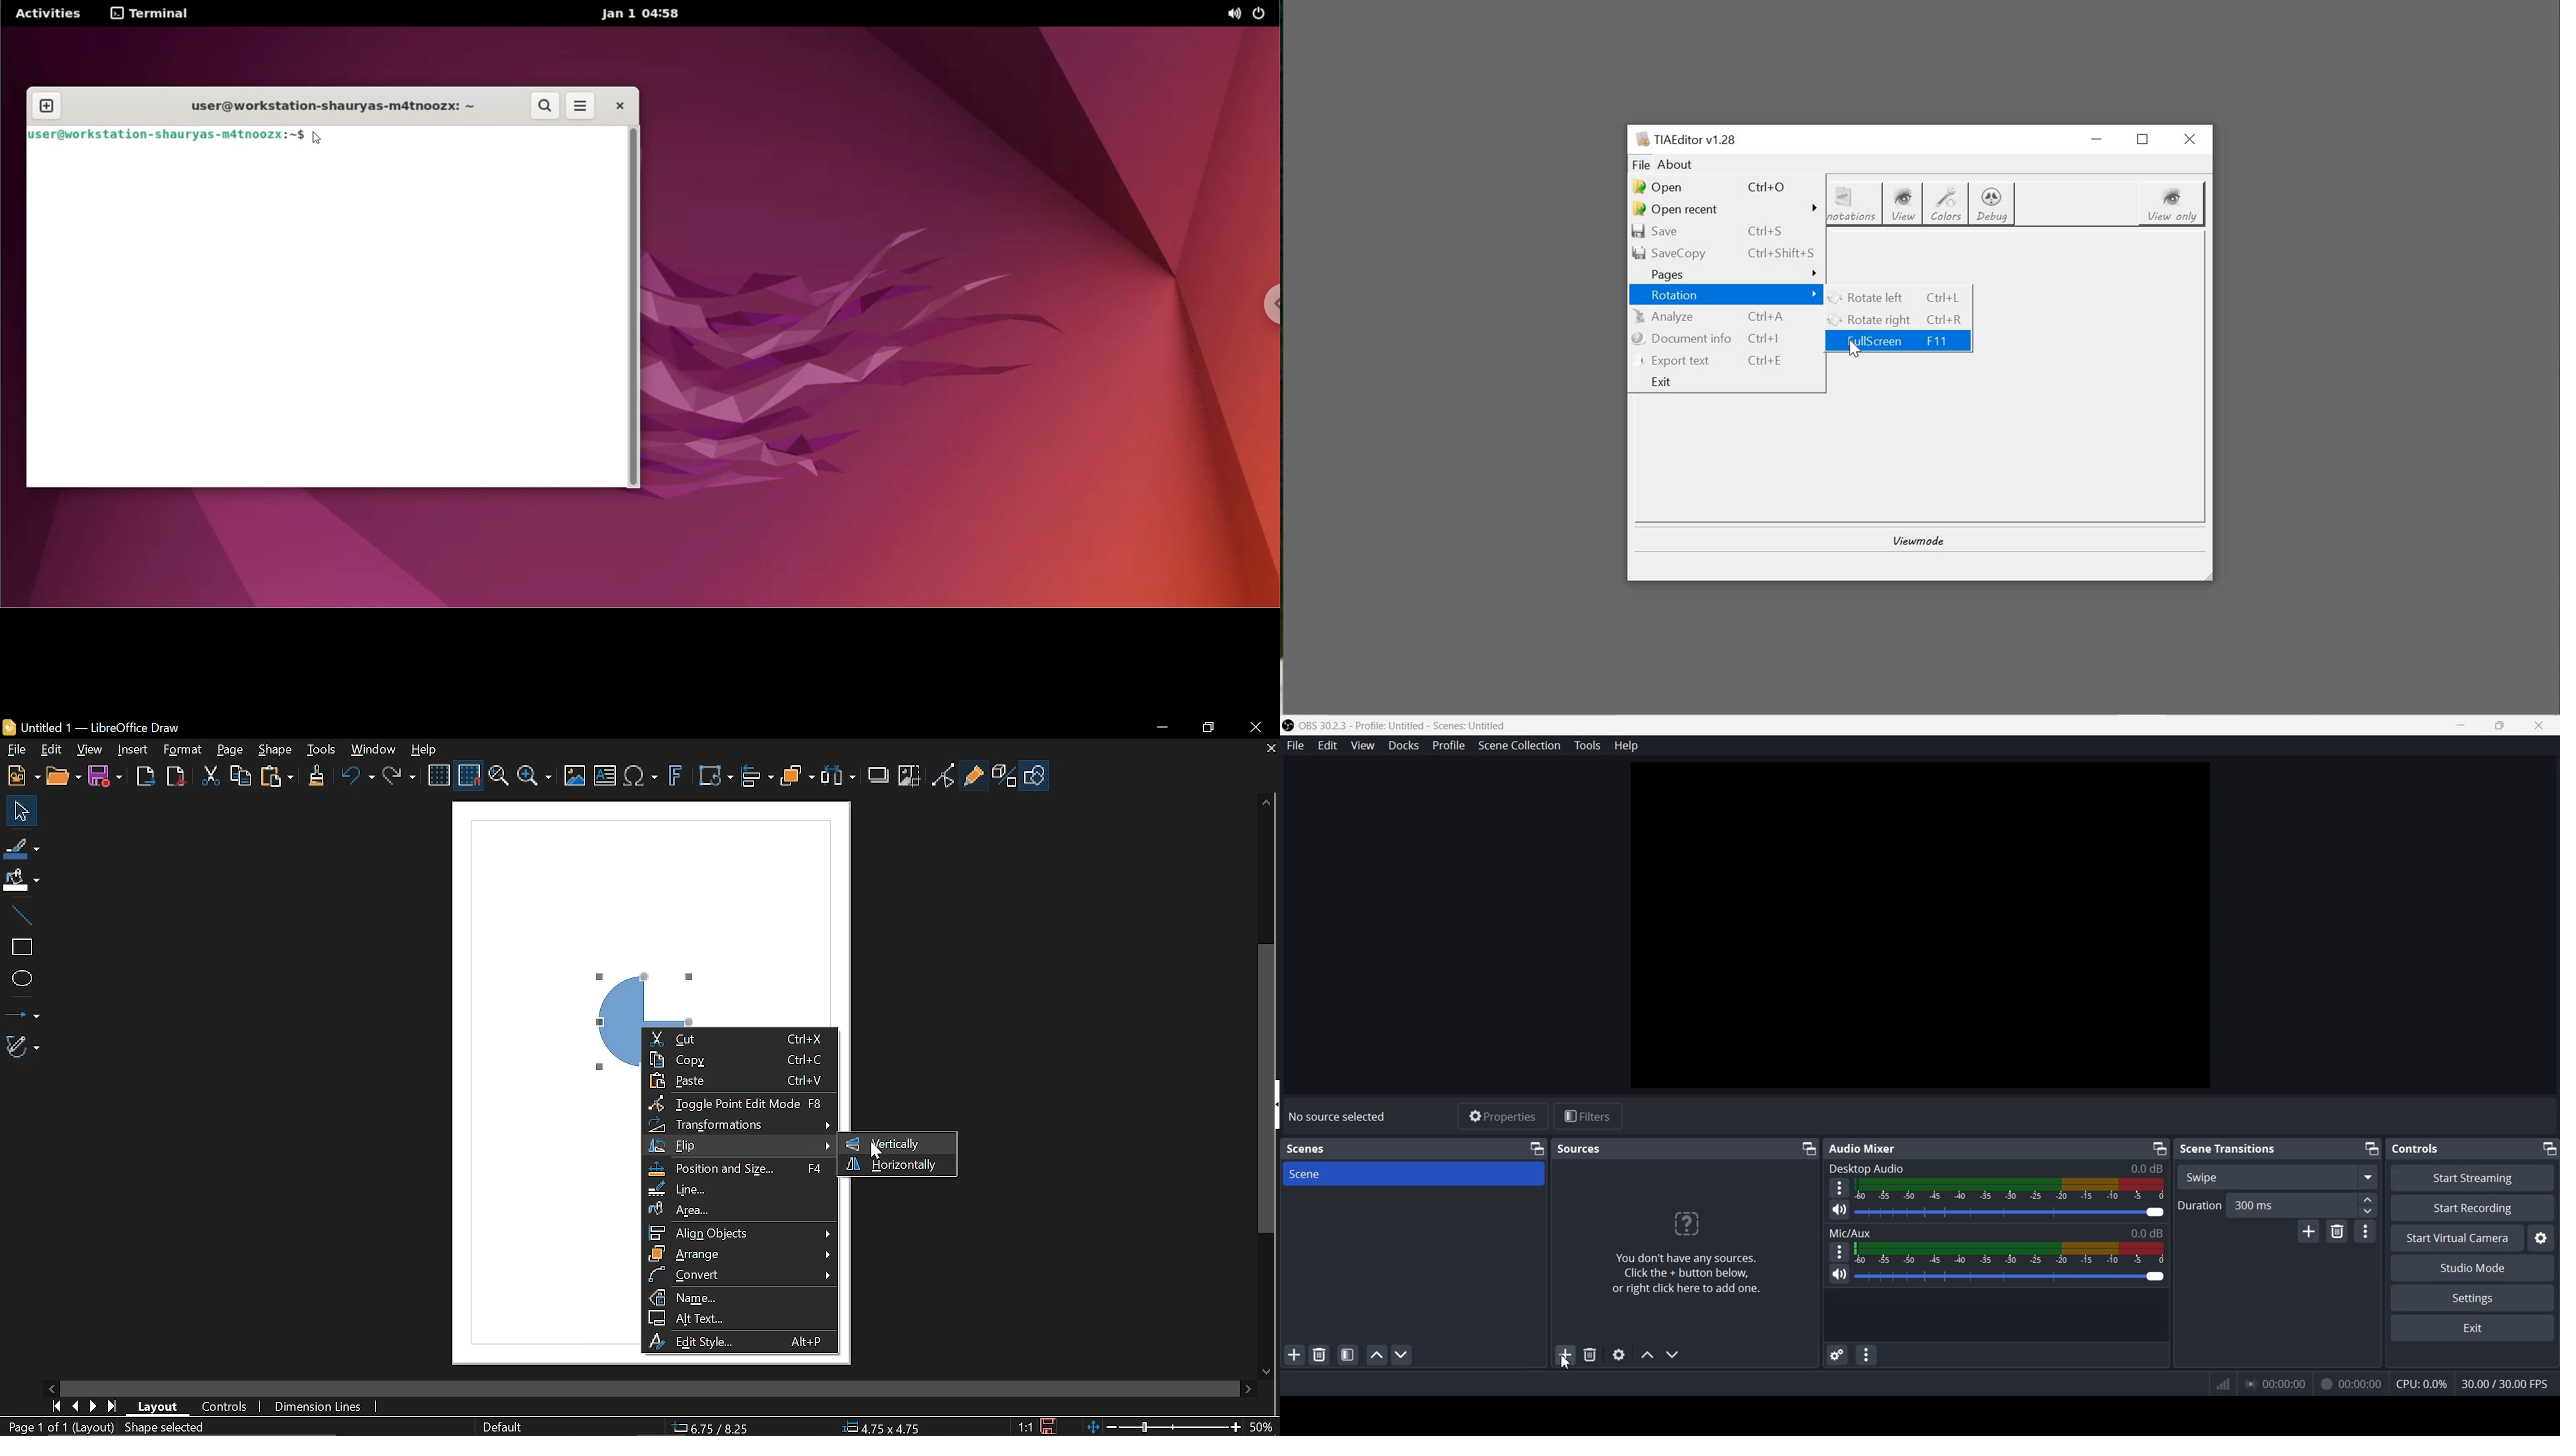 This screenshot has height=1456, width=2576. Describe the element at coordinates (1579, 1149) in the screenshot. I see `Text` at that location.